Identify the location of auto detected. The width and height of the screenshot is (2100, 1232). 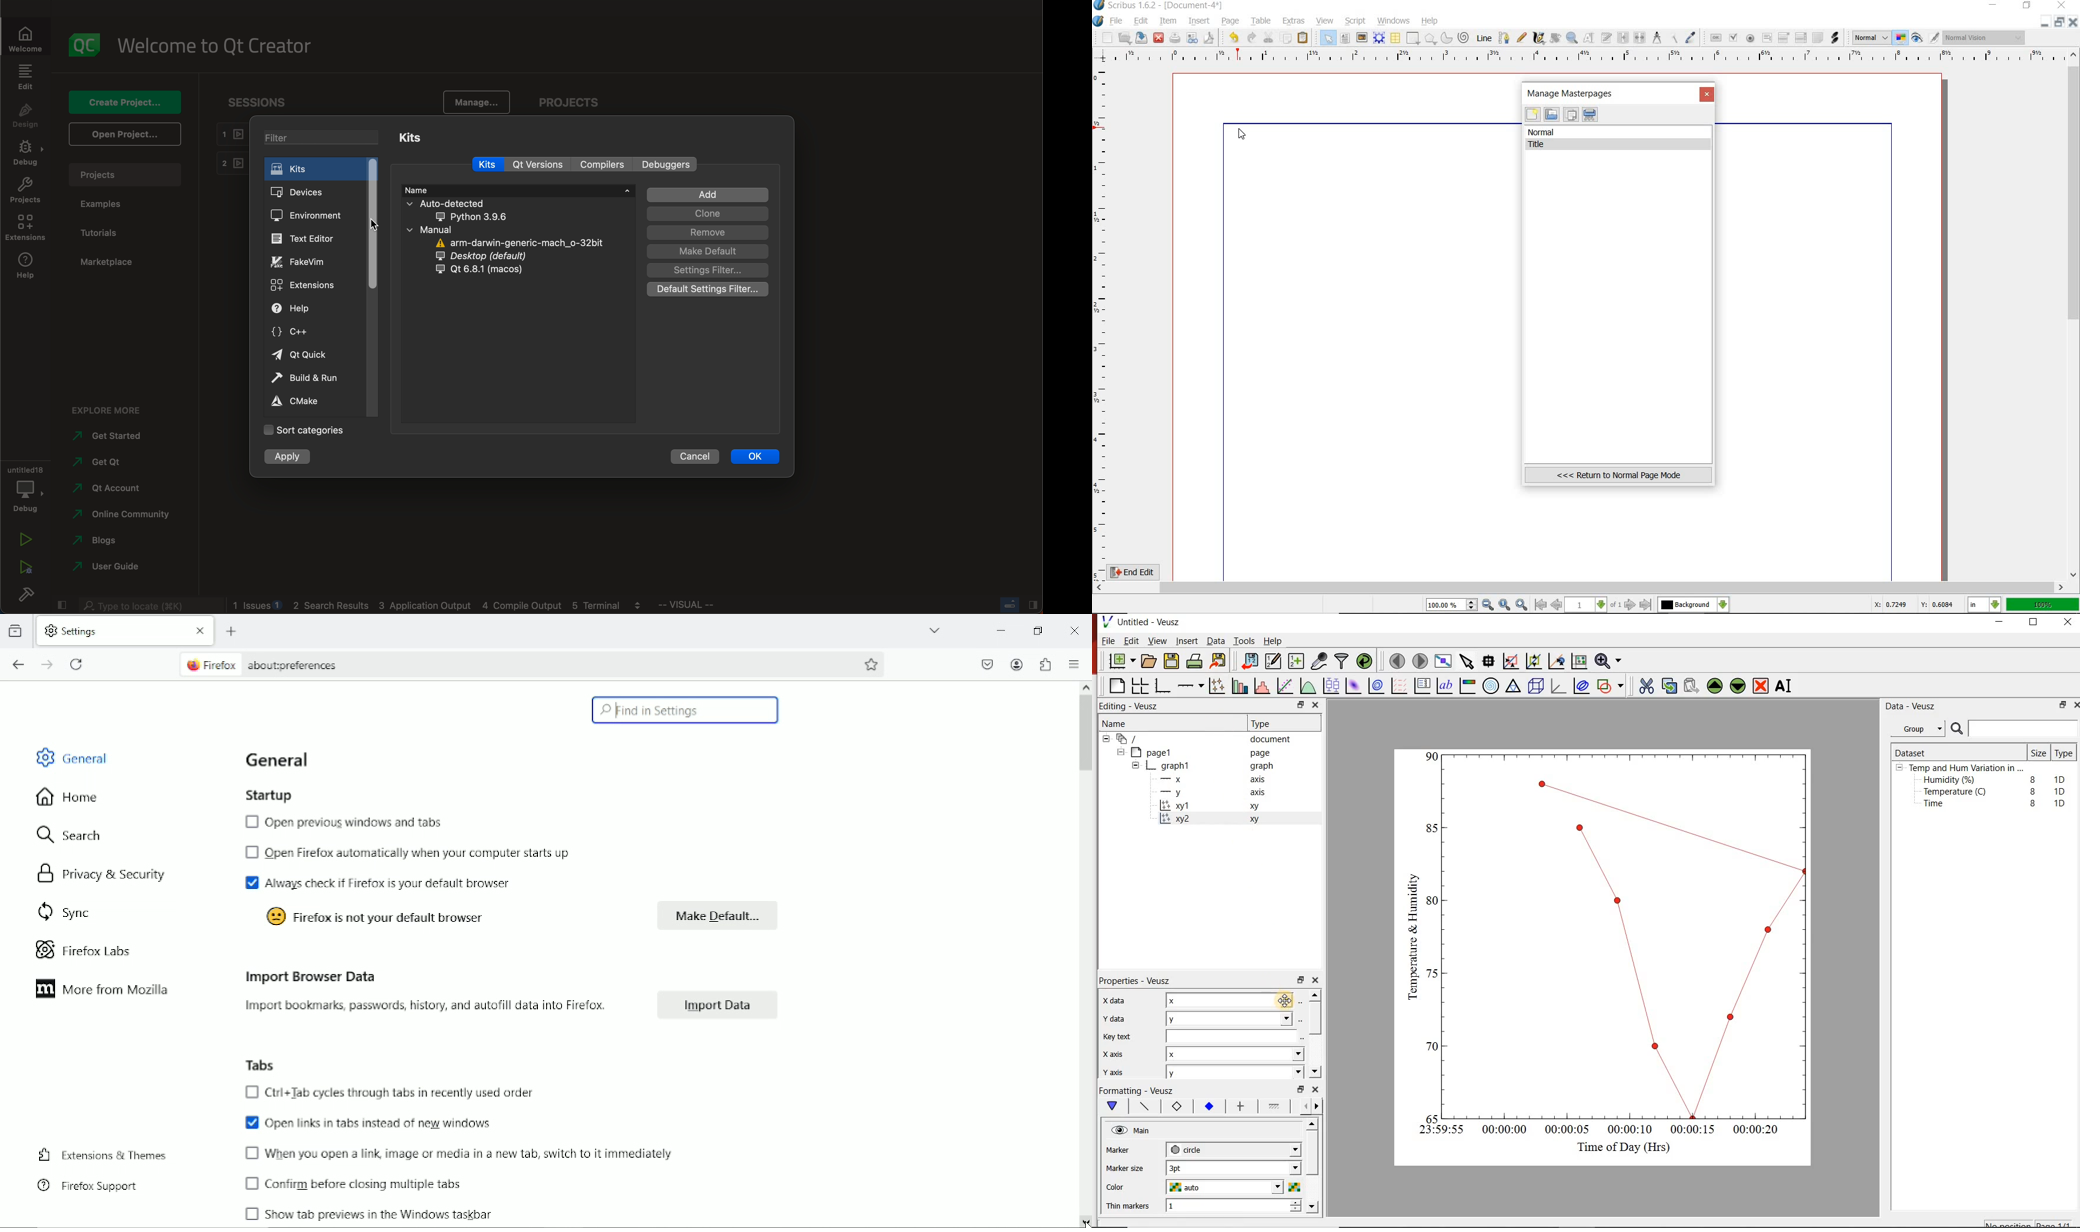
(465, 210).